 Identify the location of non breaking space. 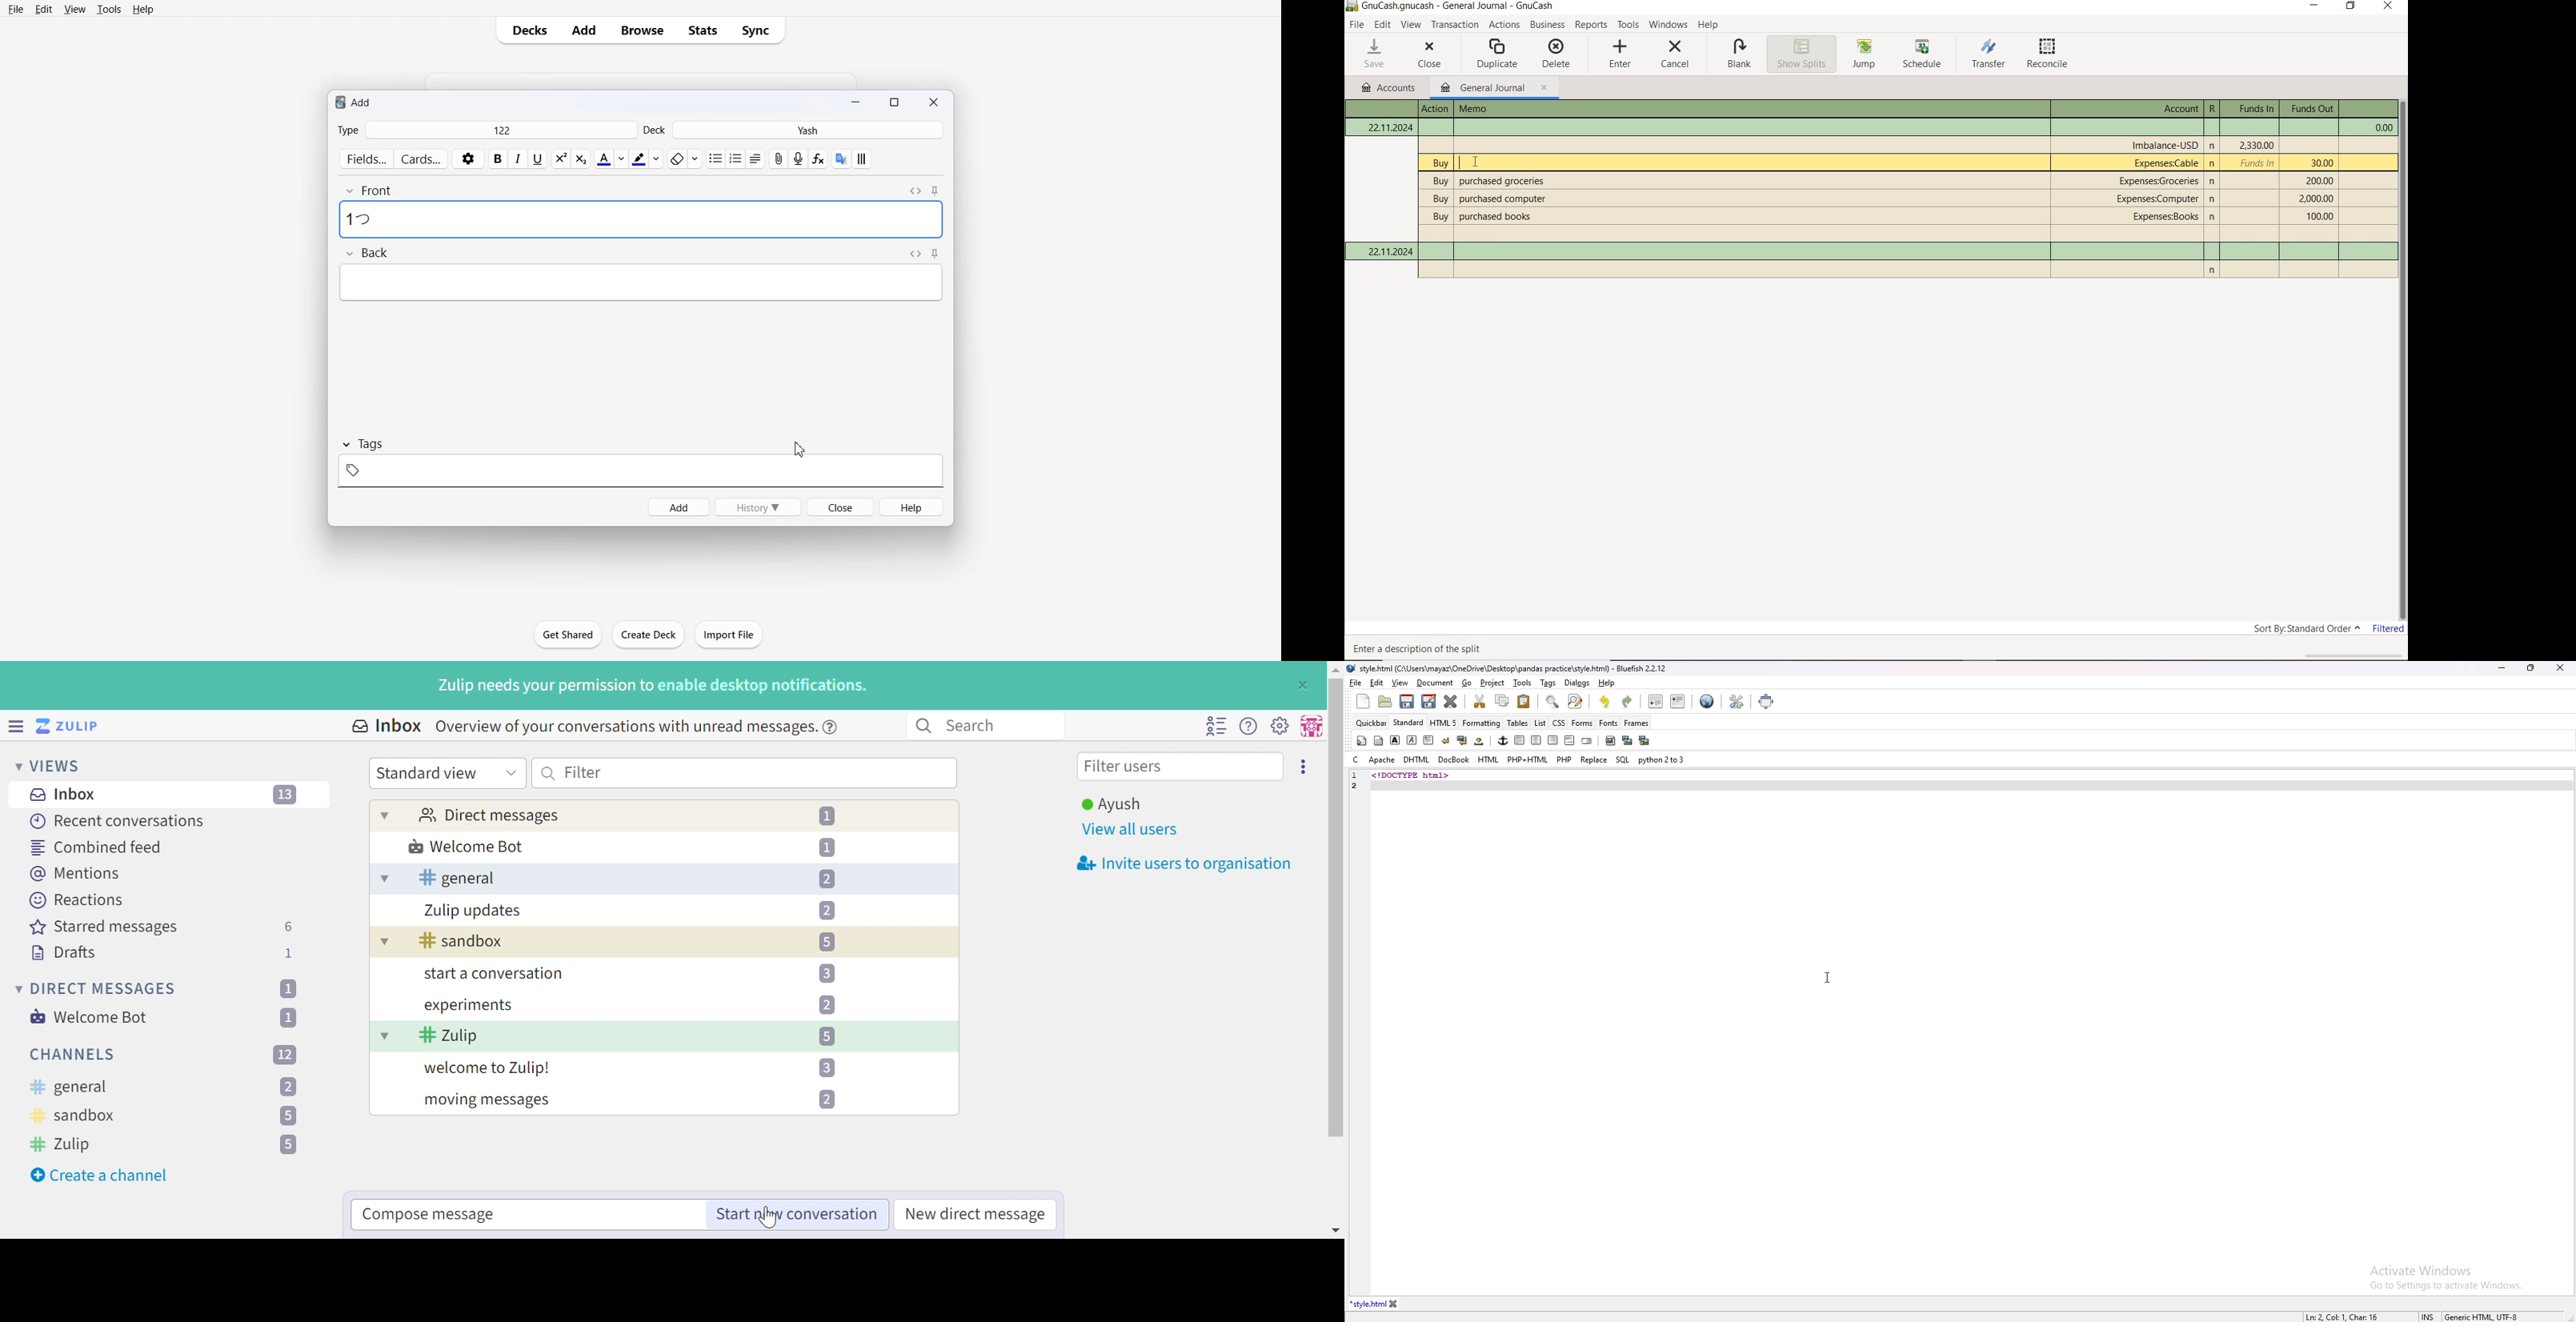
(1480, 741).